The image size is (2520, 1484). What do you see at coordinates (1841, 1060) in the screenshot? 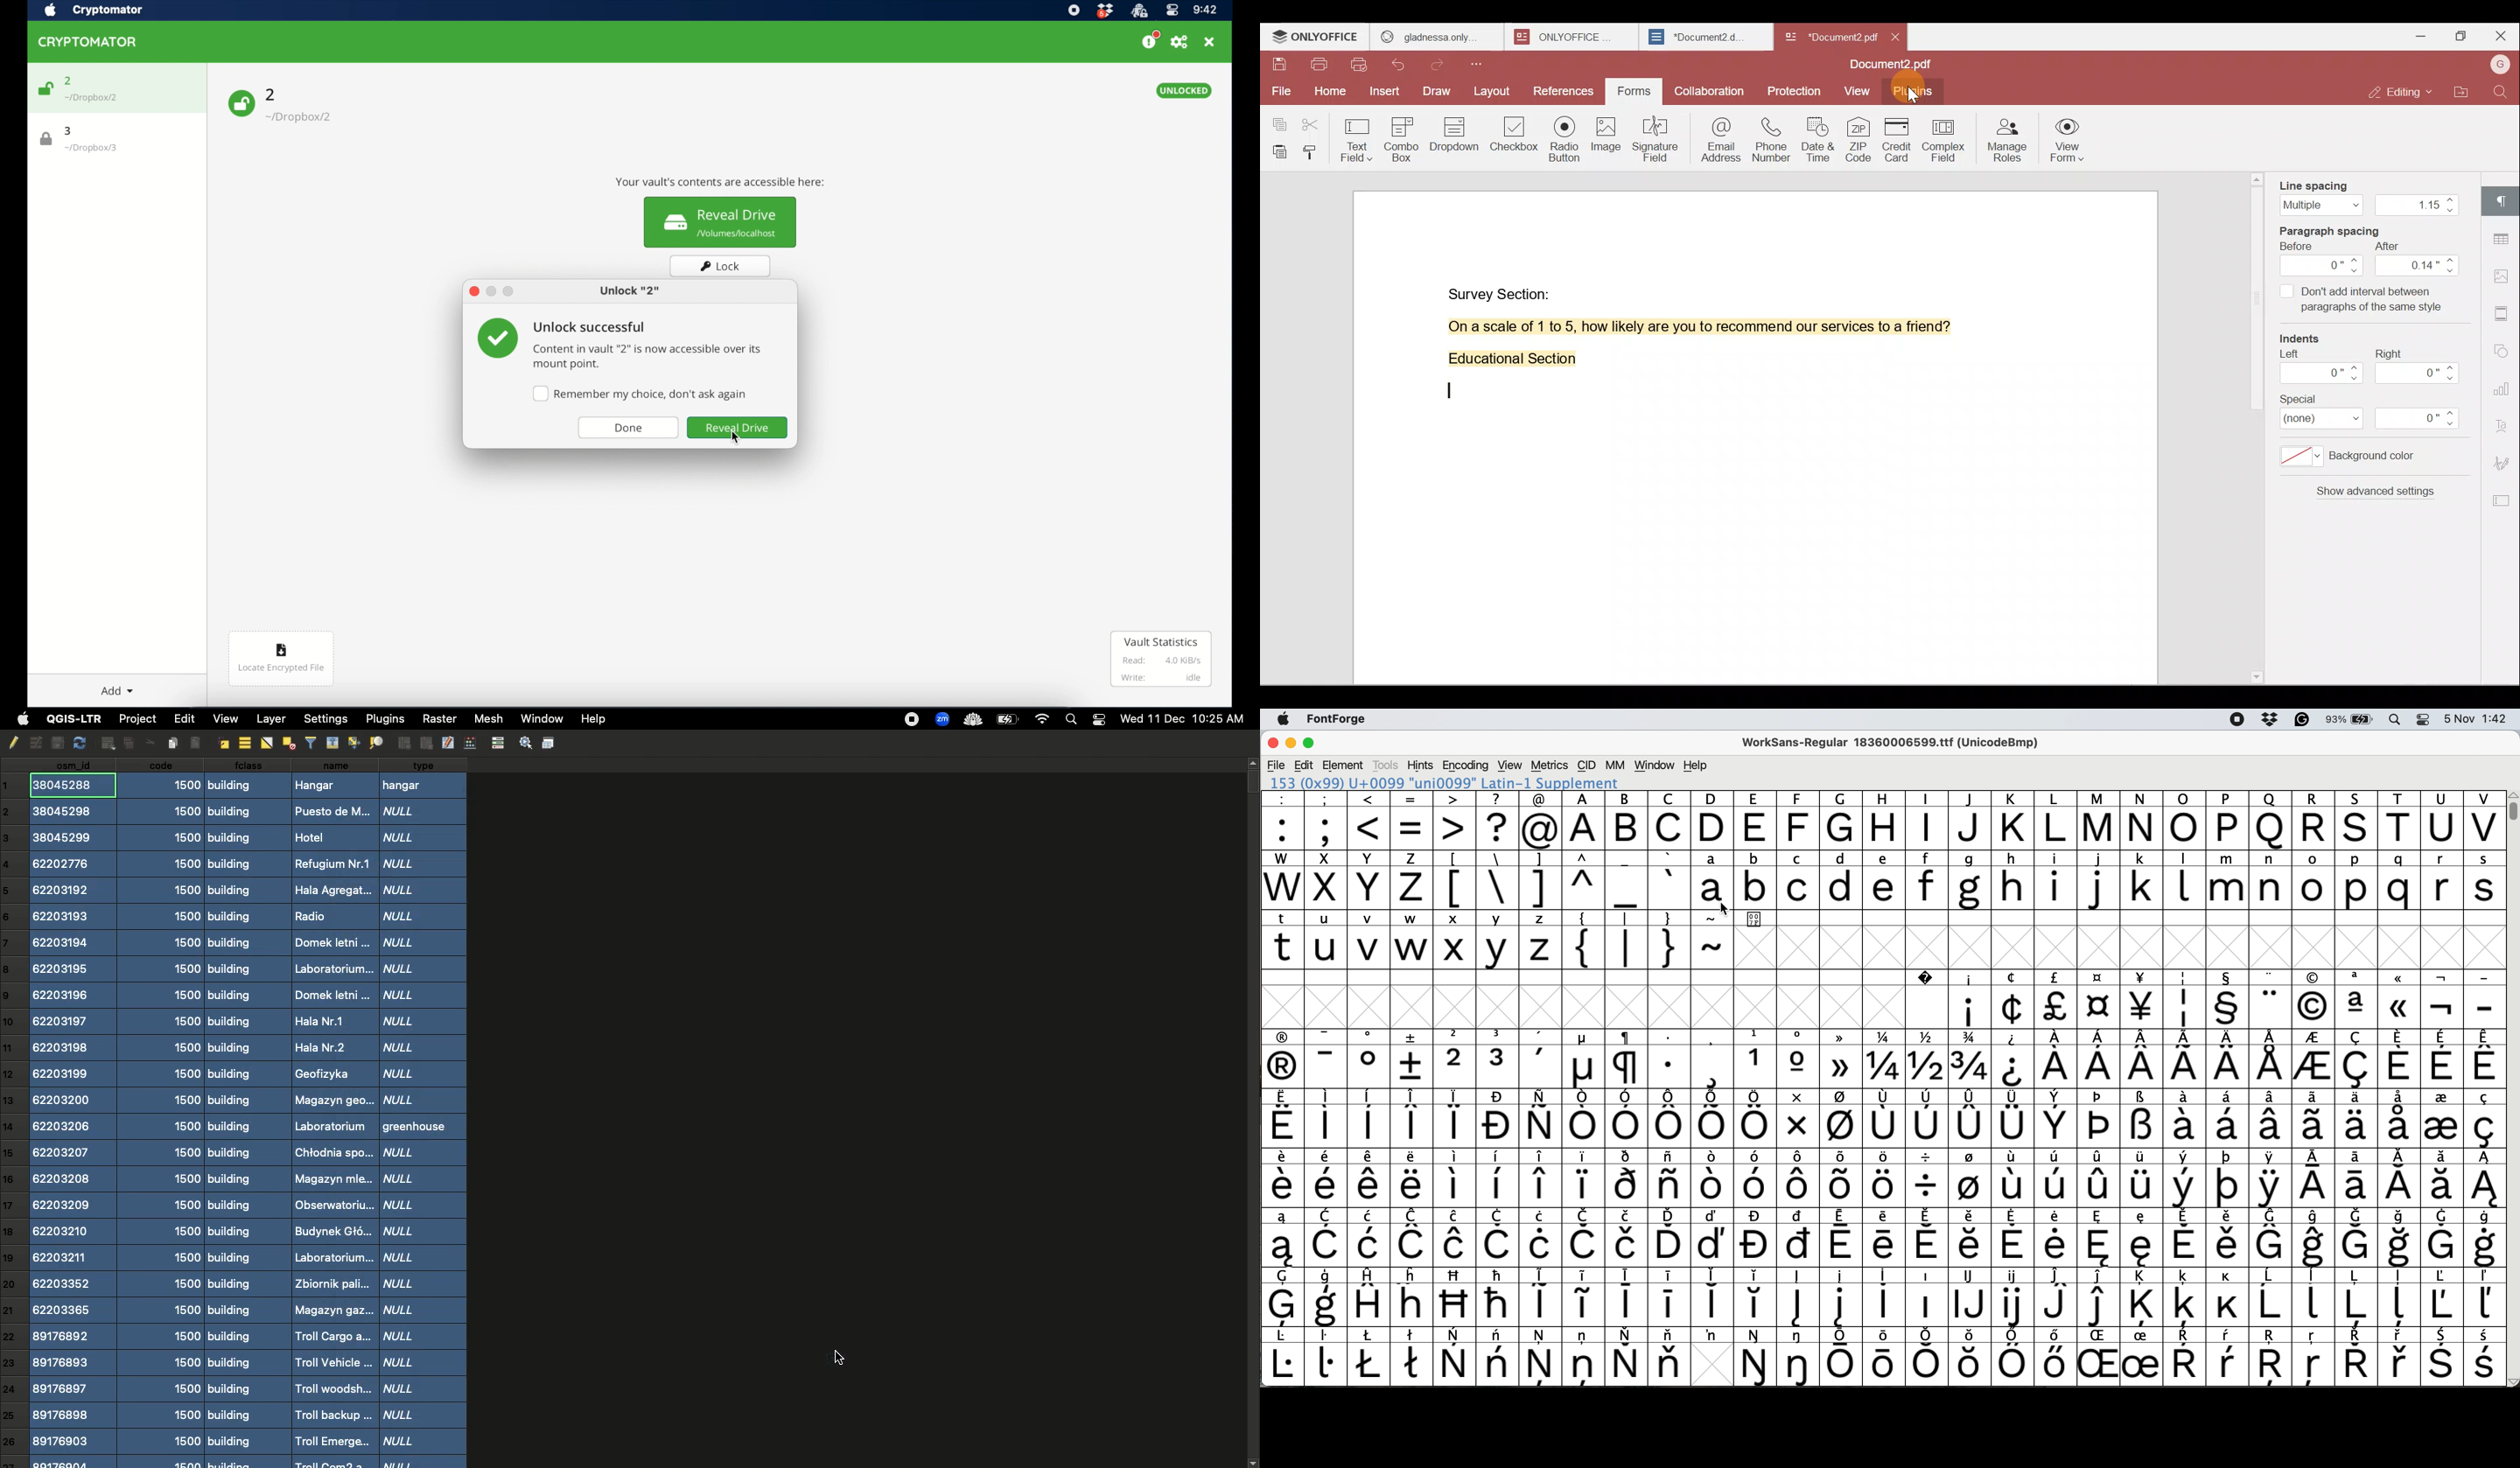
I see `symbol` at bounding box center [1841, 1060].